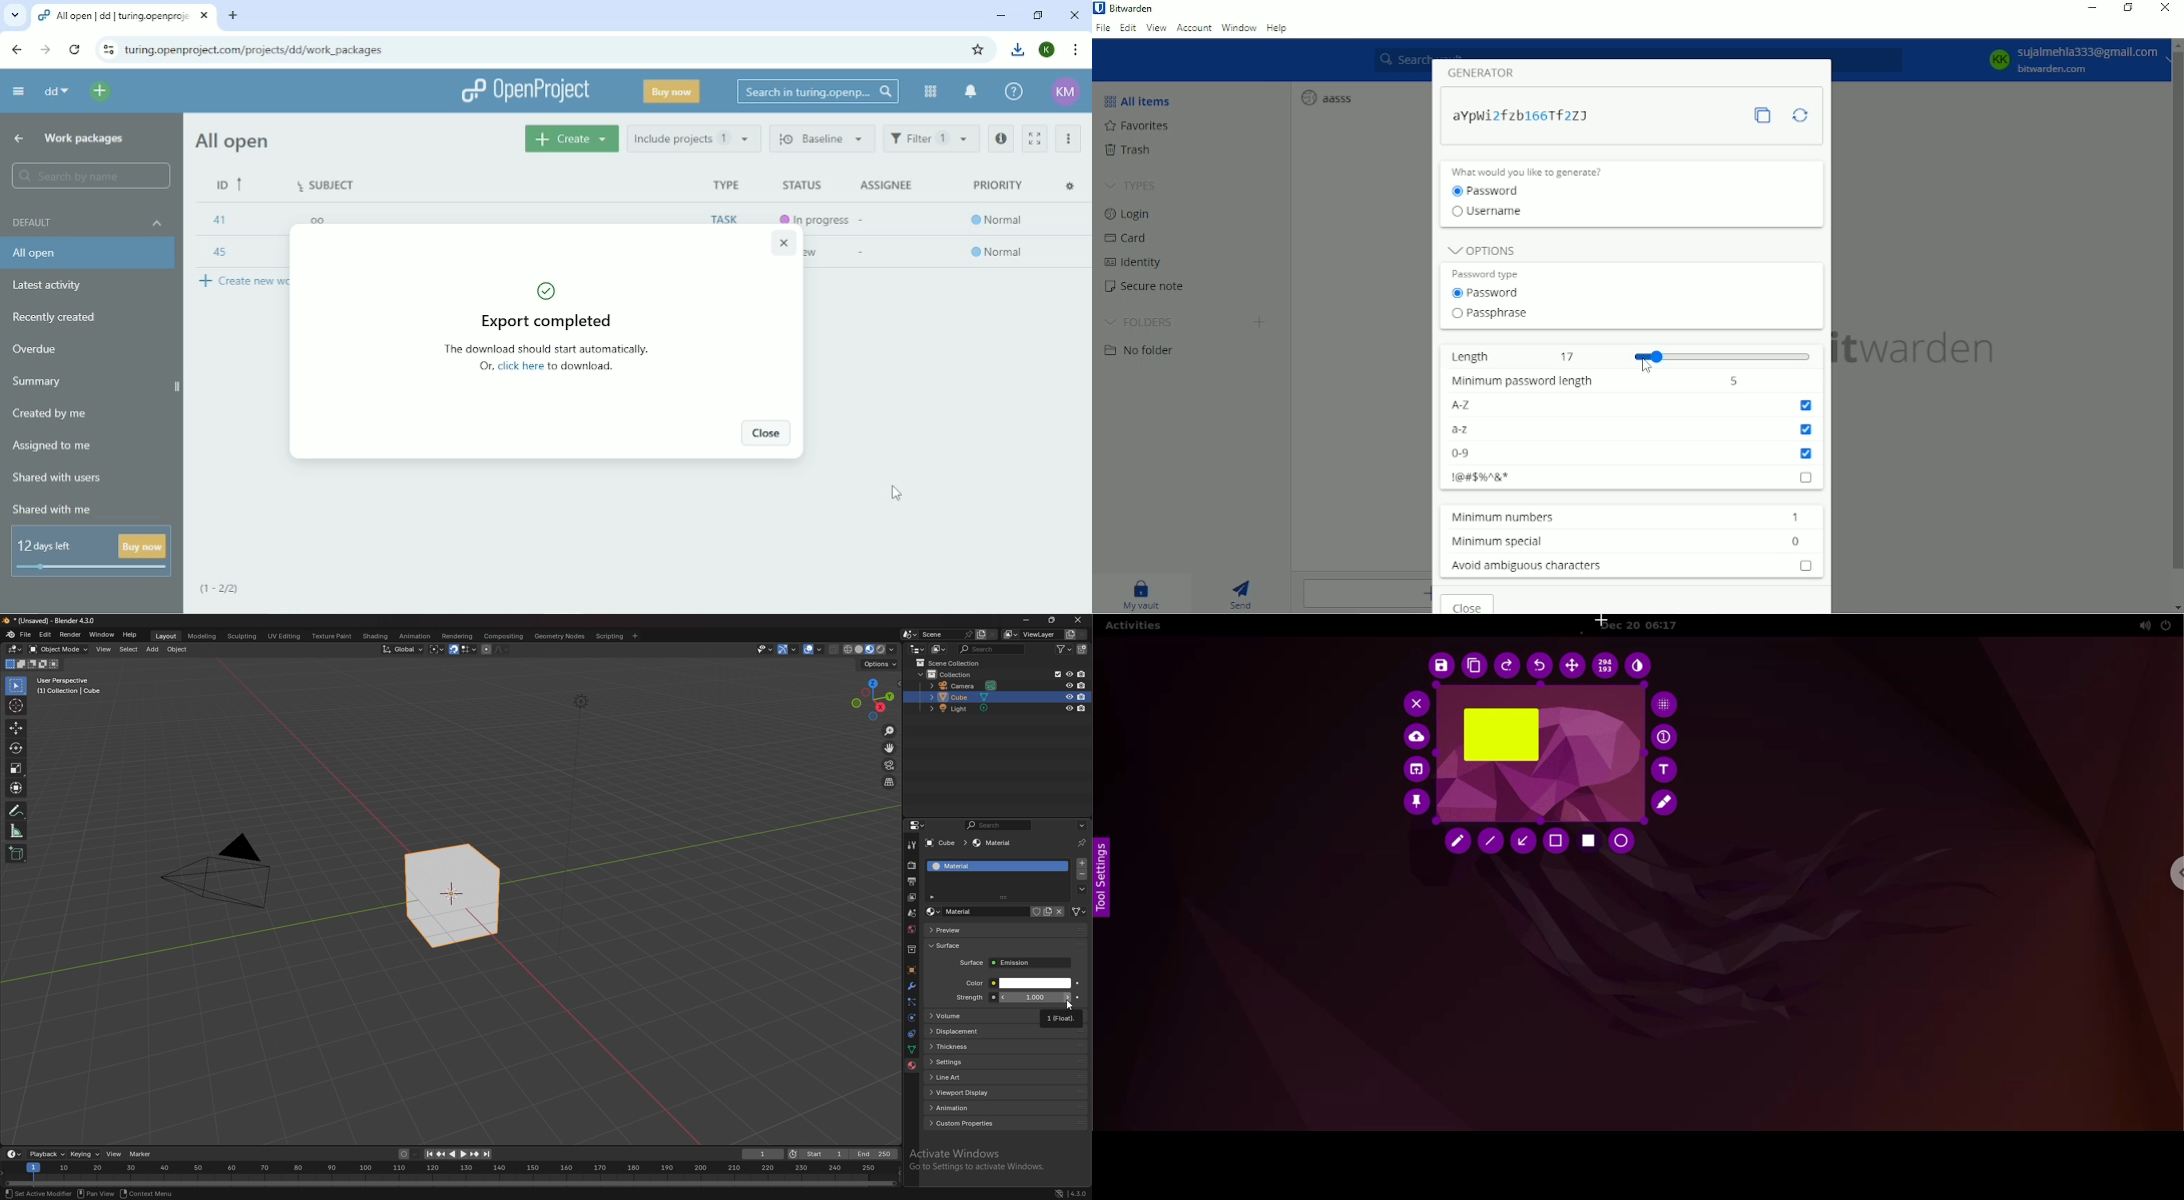  Describe the element at coordinates (1277, 29) in the screenshot. I see `Help` at that location.